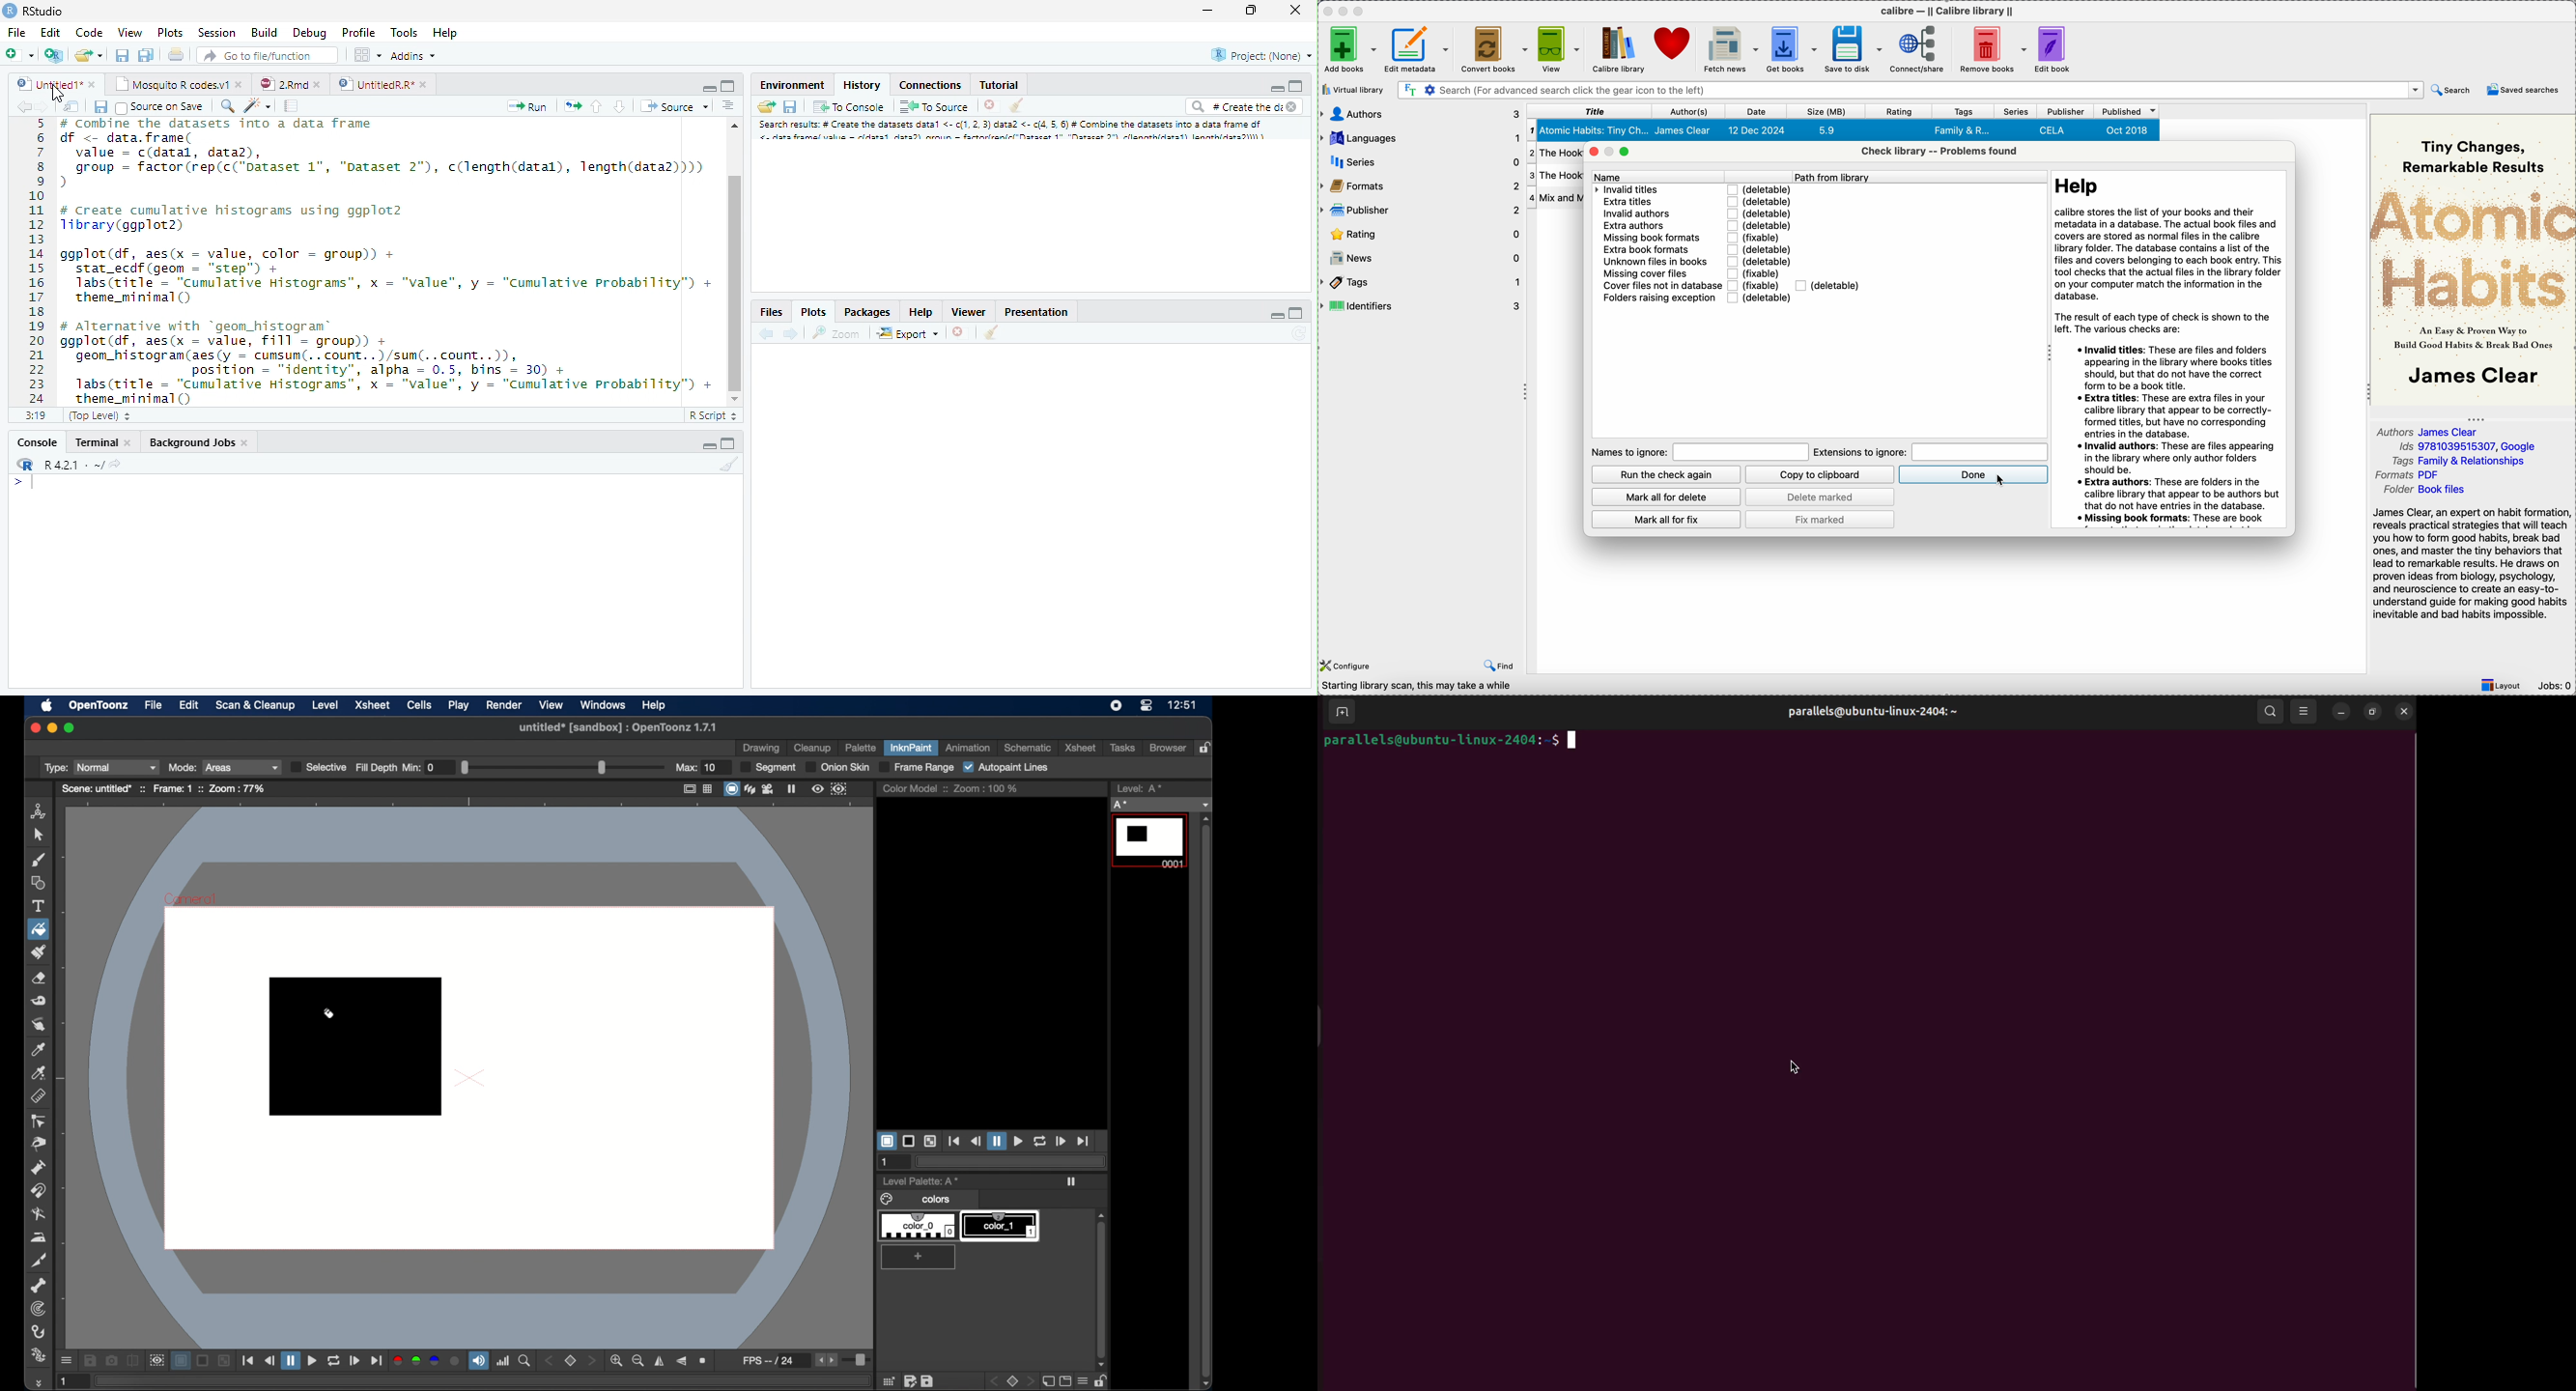 The width and height of the screenshot is (2576, 1400). Describe the element at coordinates (1298, 312) in the screenshot. I see `Maximize` at that location.